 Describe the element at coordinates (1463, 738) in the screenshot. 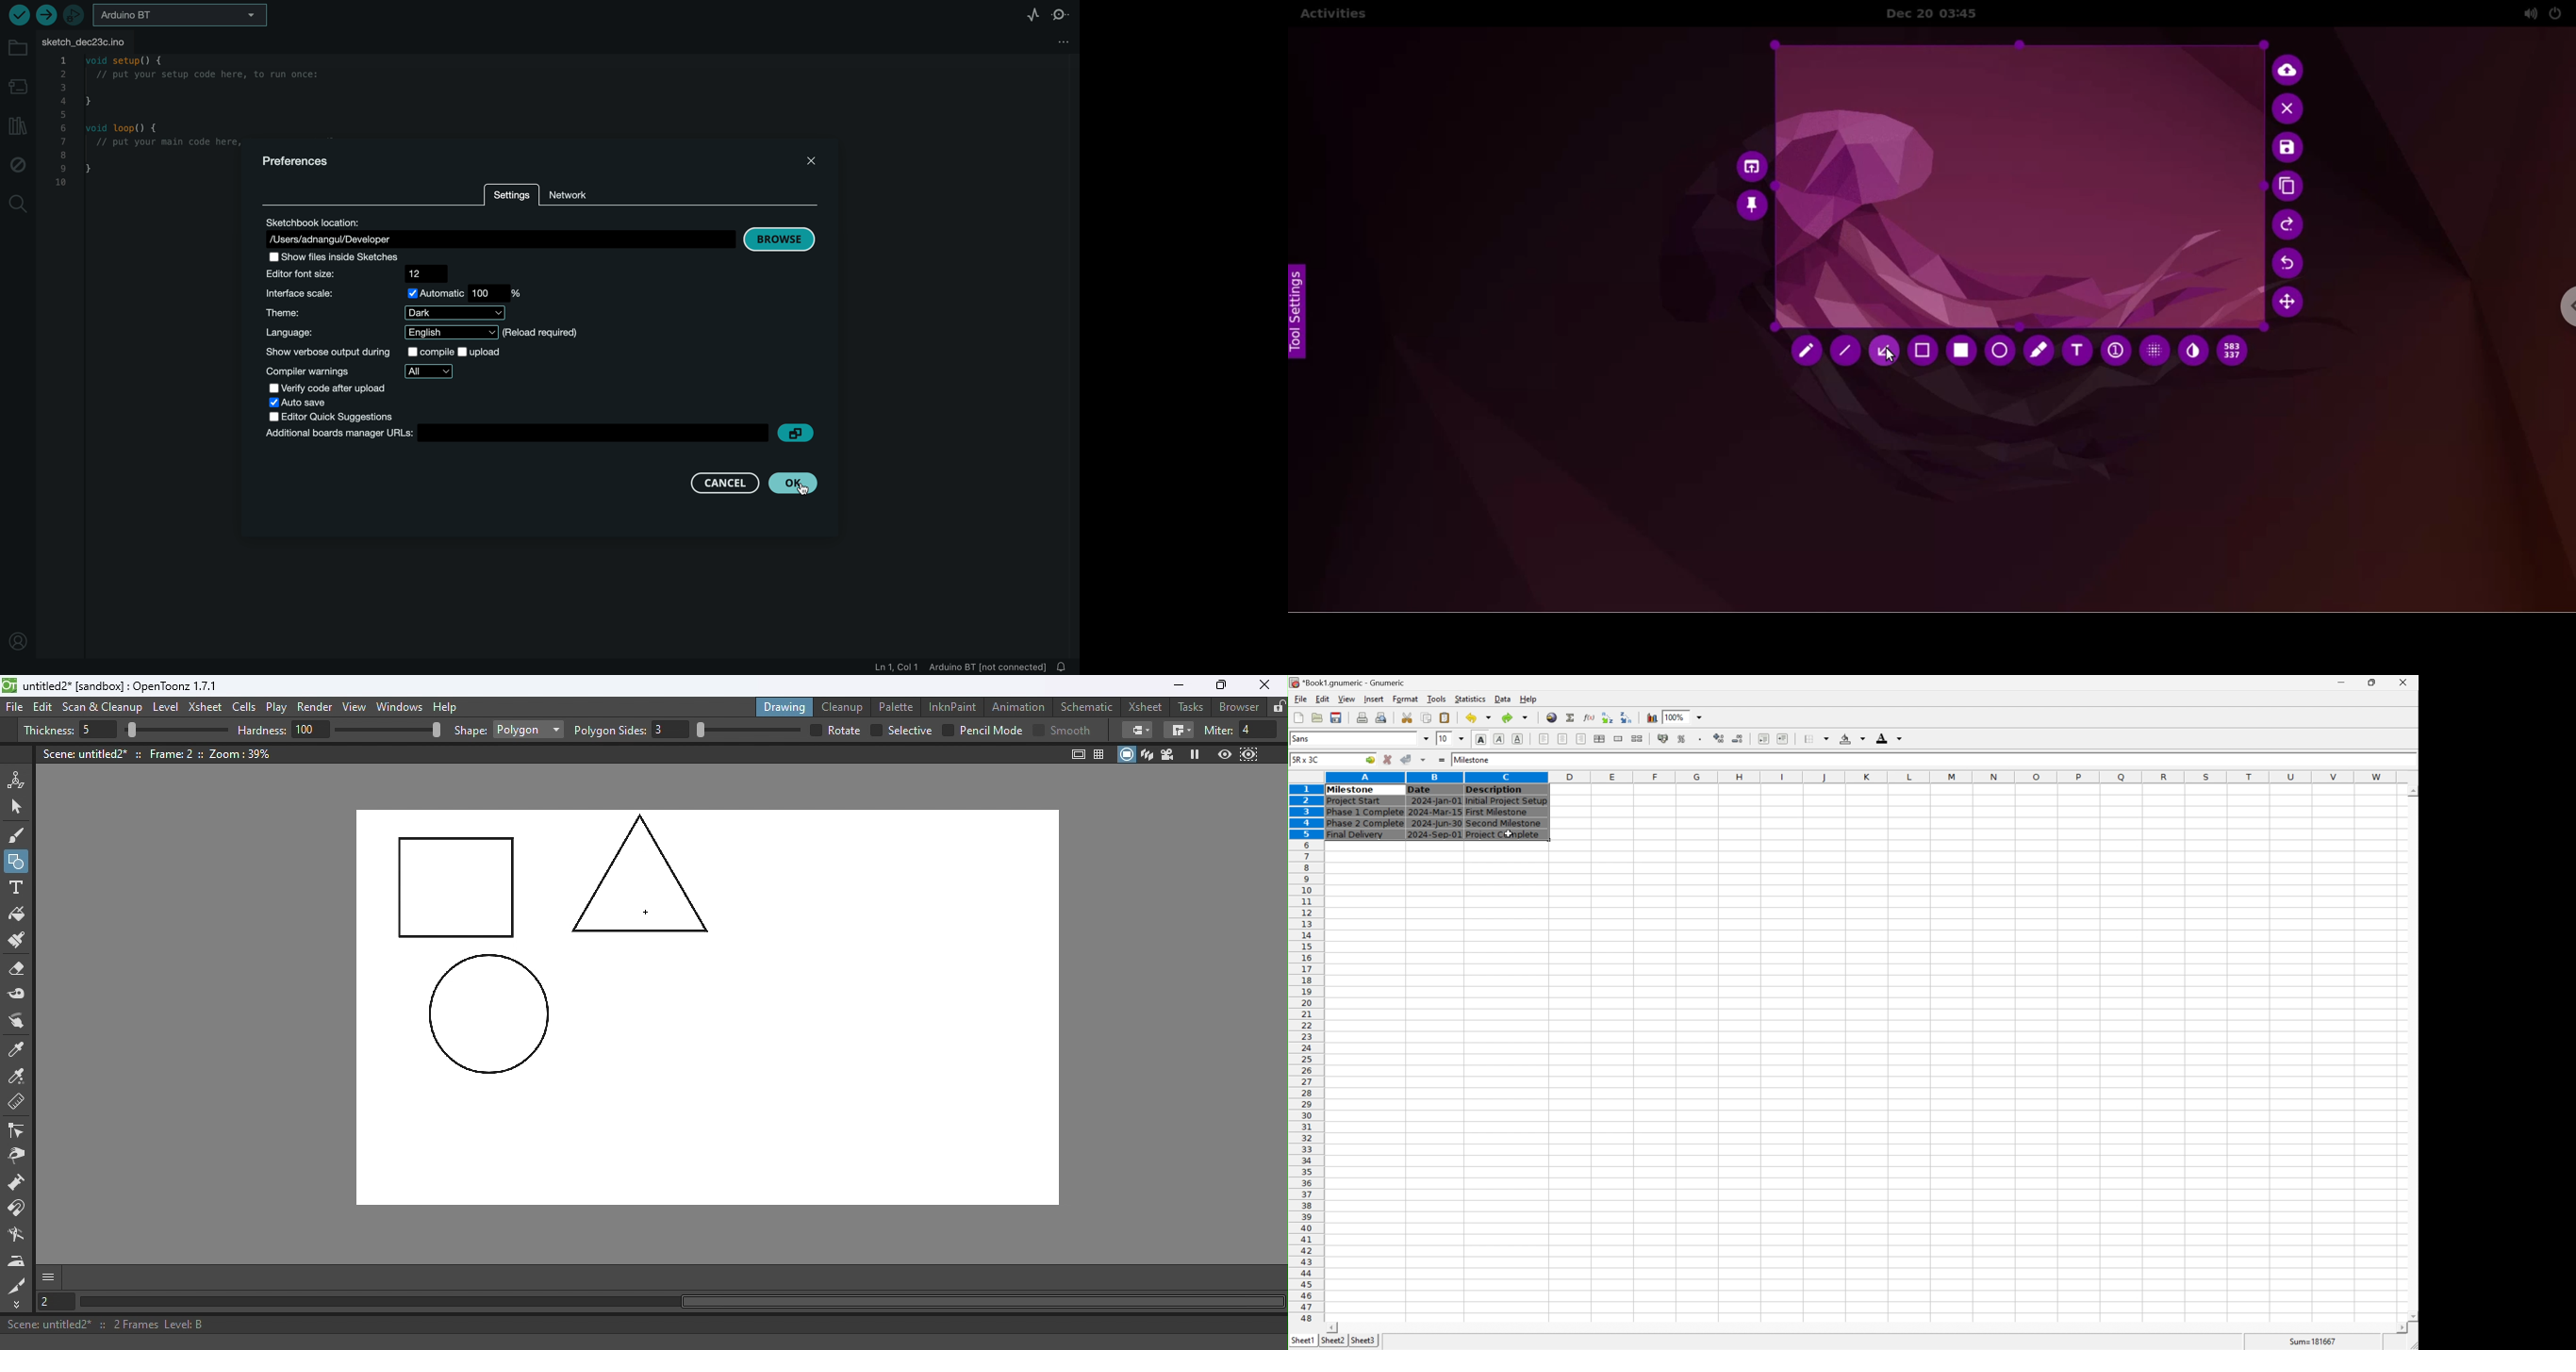

I see `drop down` at that location.